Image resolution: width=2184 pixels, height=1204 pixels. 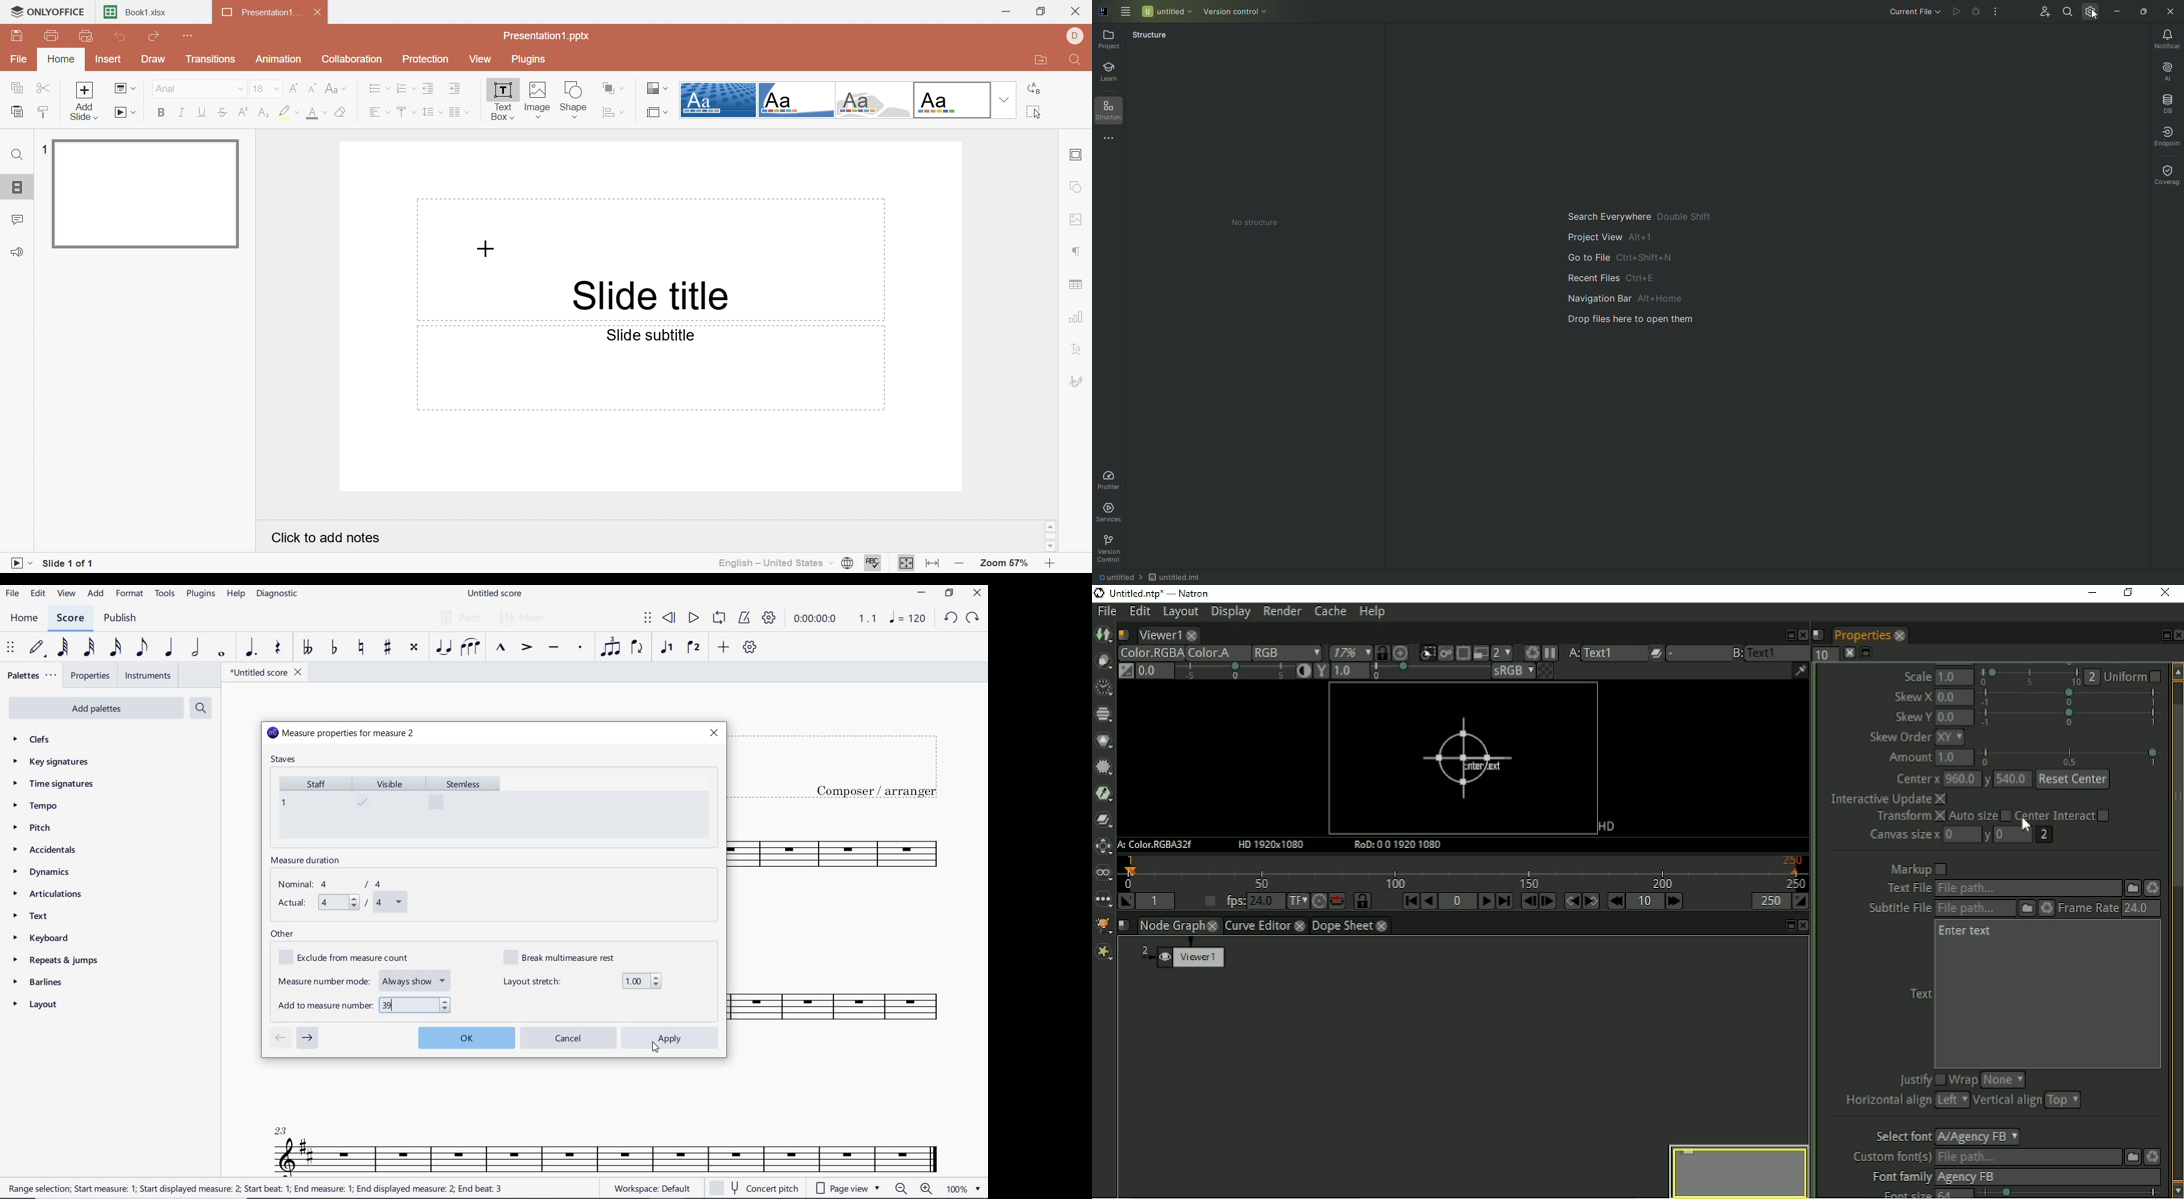 I want to click on DEFAULT (STEP TIME), so click(x=38, y=648).